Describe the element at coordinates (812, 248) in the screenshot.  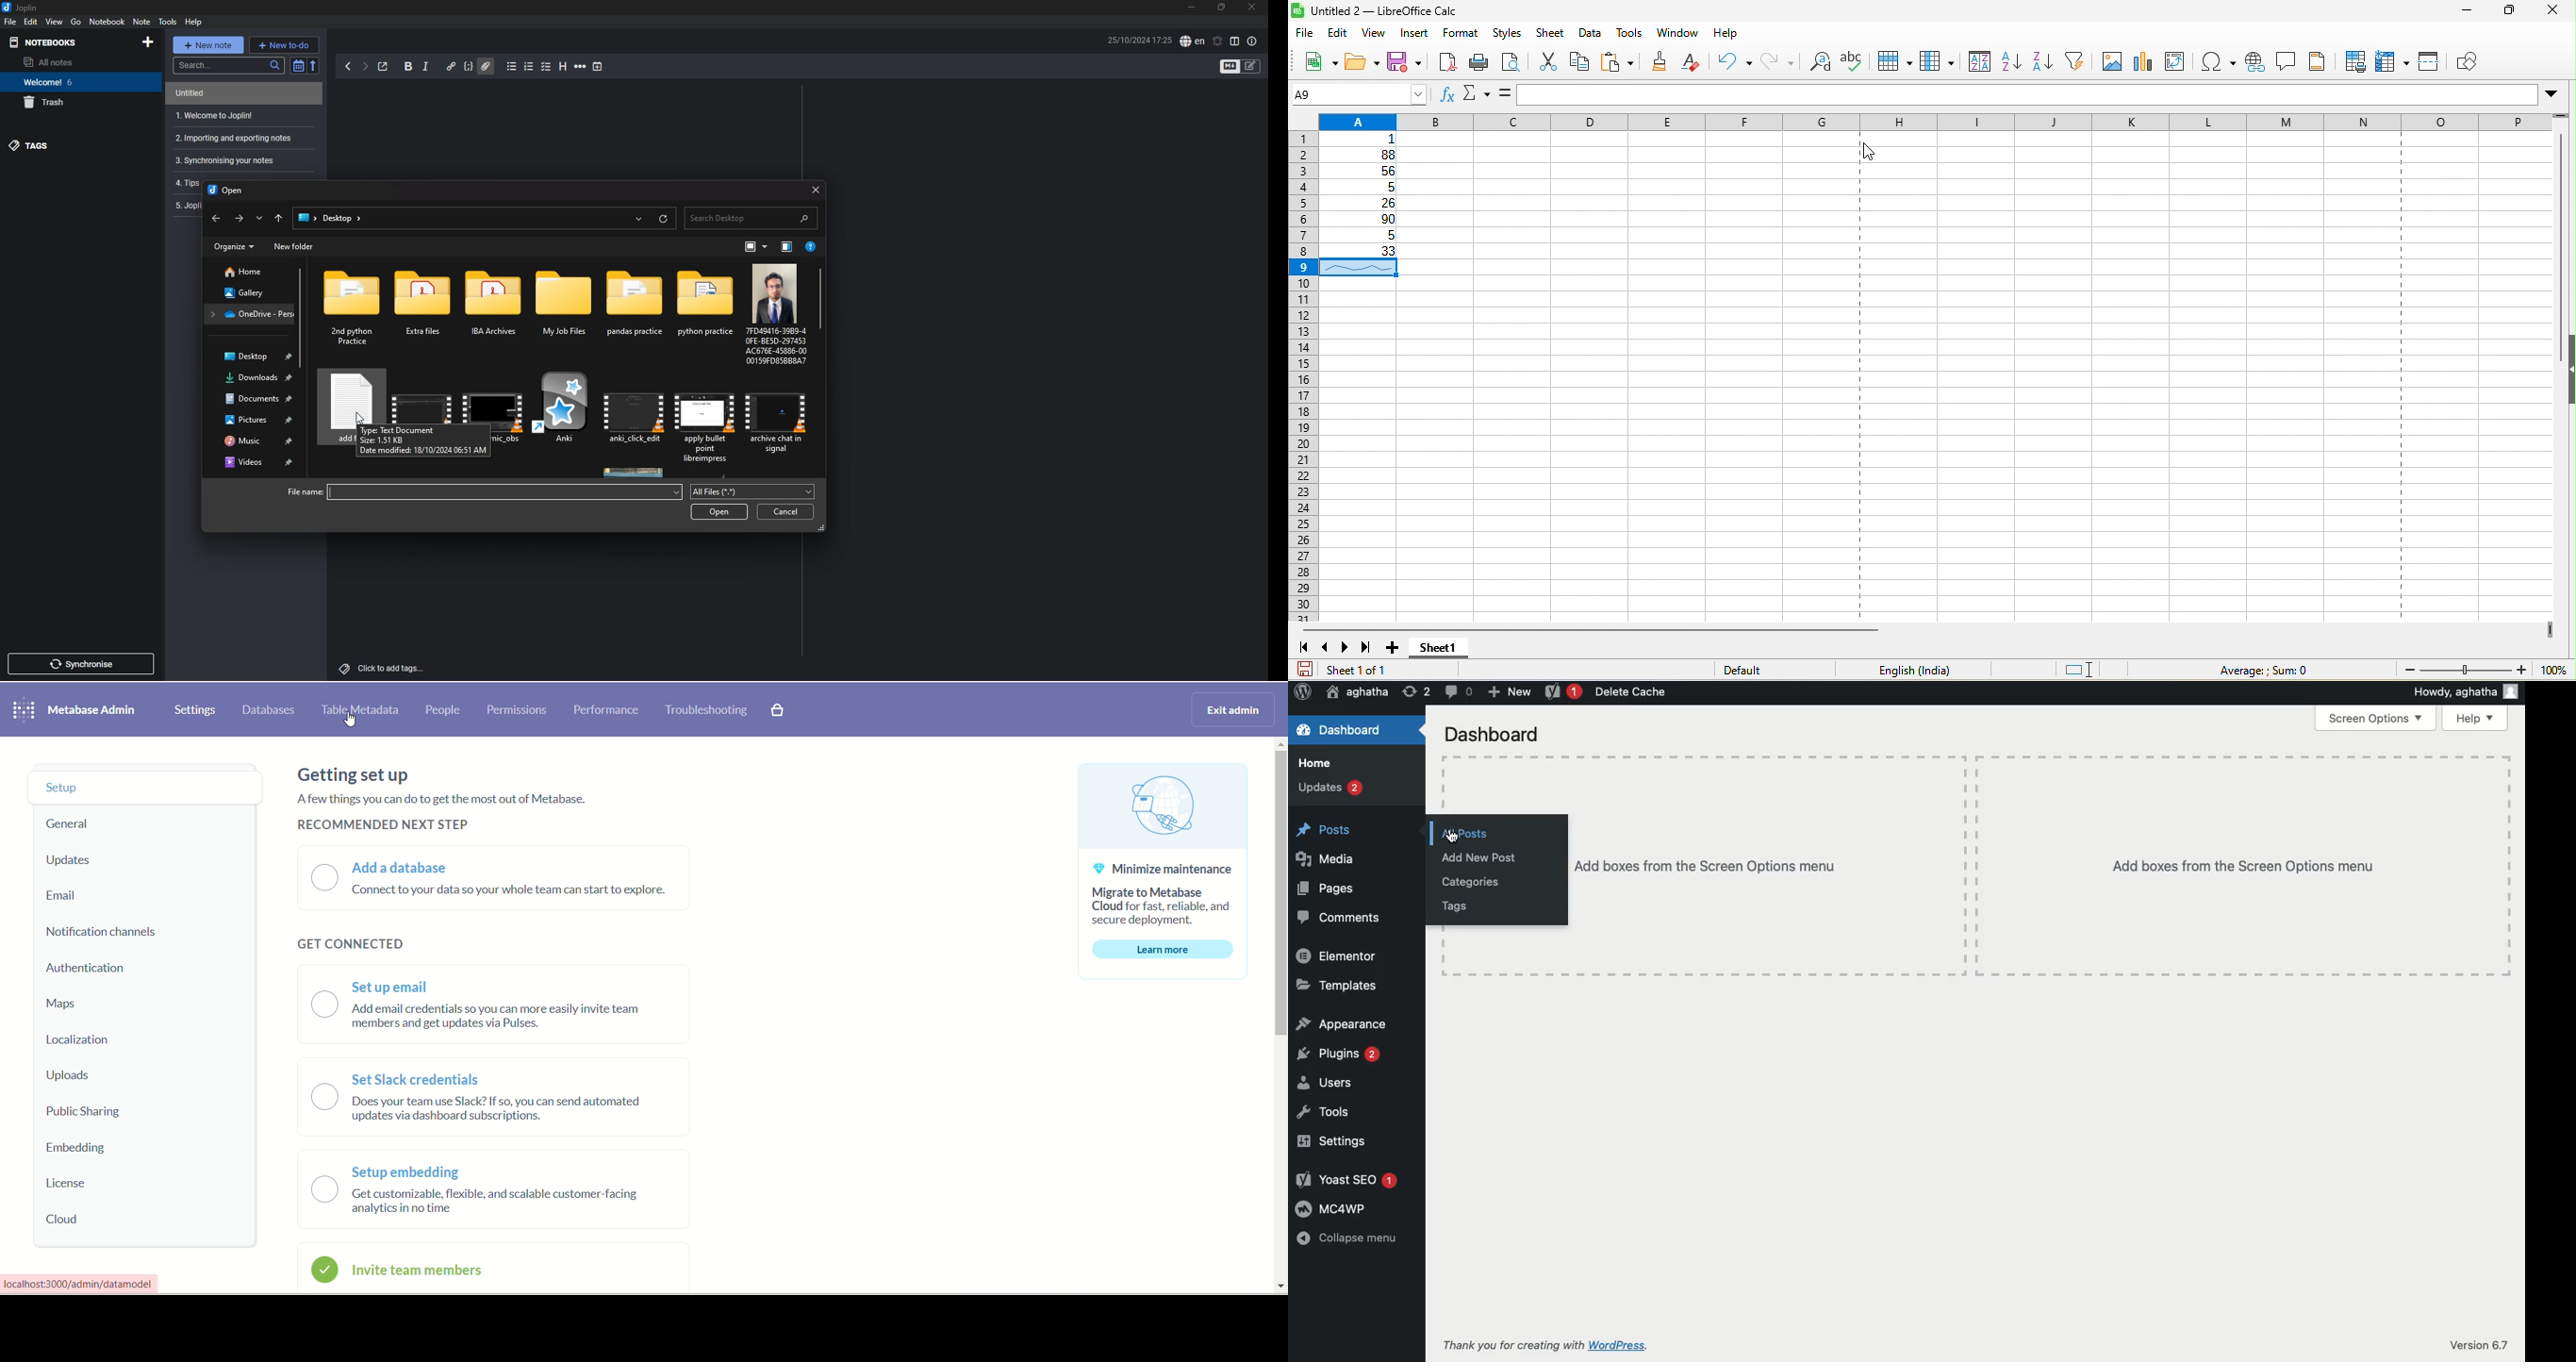
I see `get help` at that location.